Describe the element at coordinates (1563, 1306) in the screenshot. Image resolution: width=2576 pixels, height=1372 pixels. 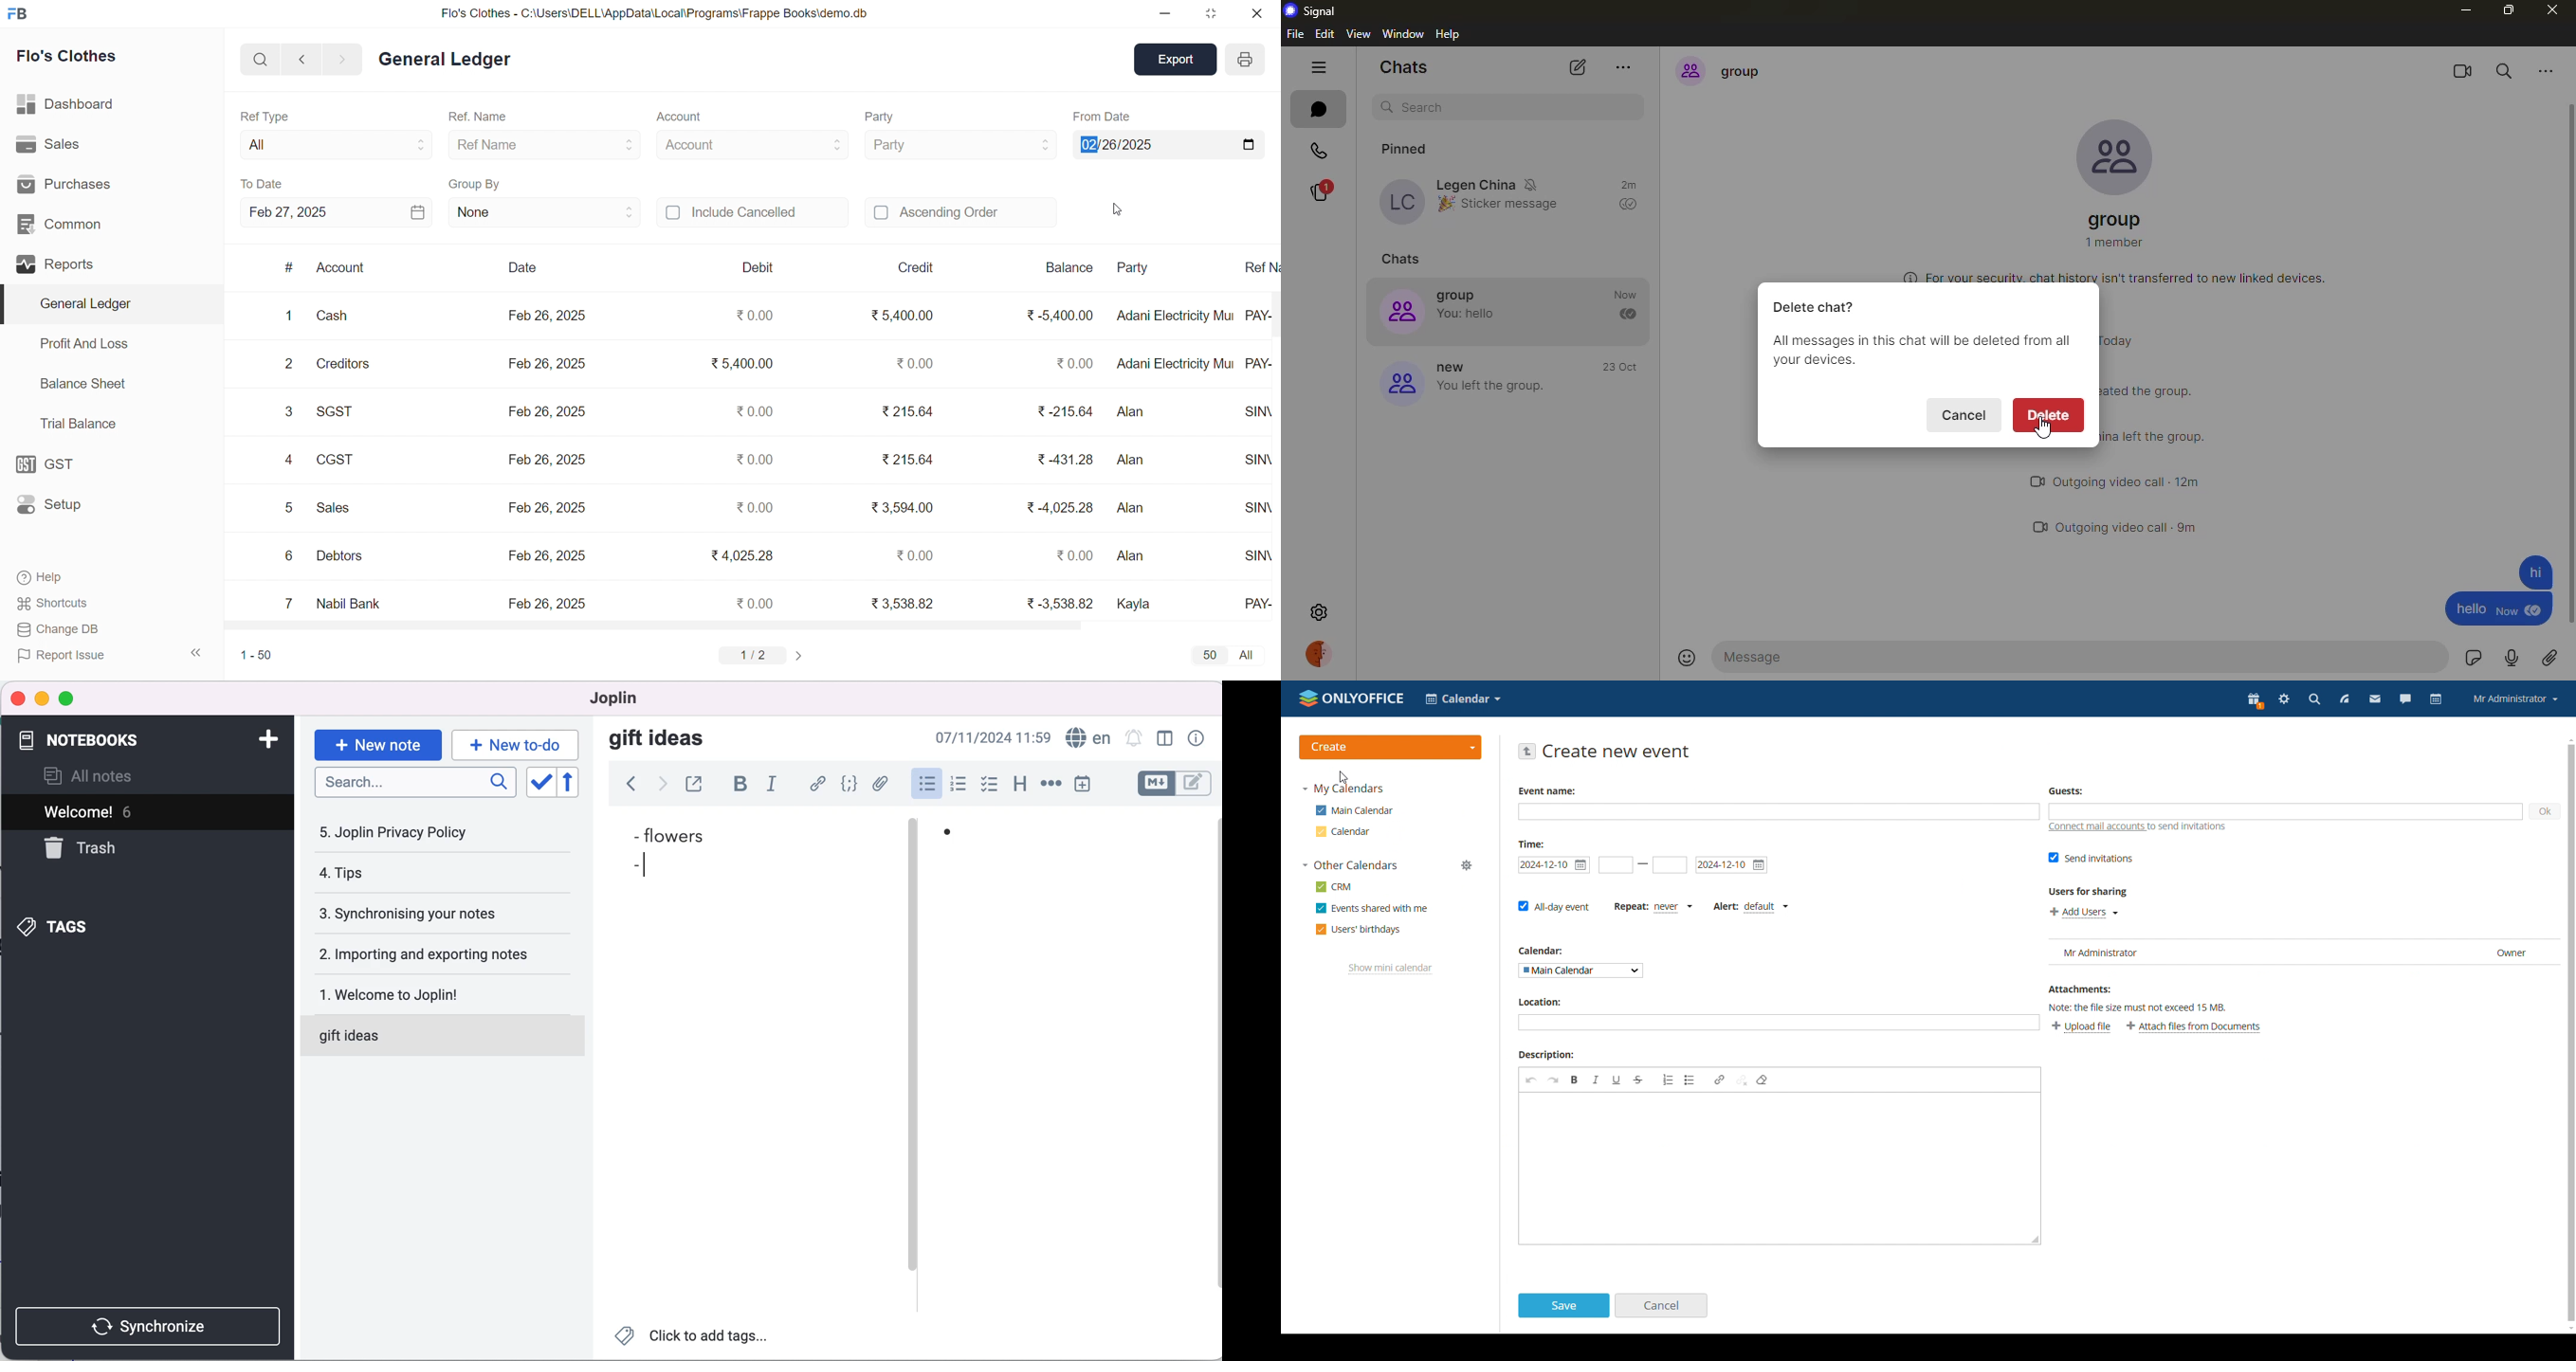
I see `save` at that location.